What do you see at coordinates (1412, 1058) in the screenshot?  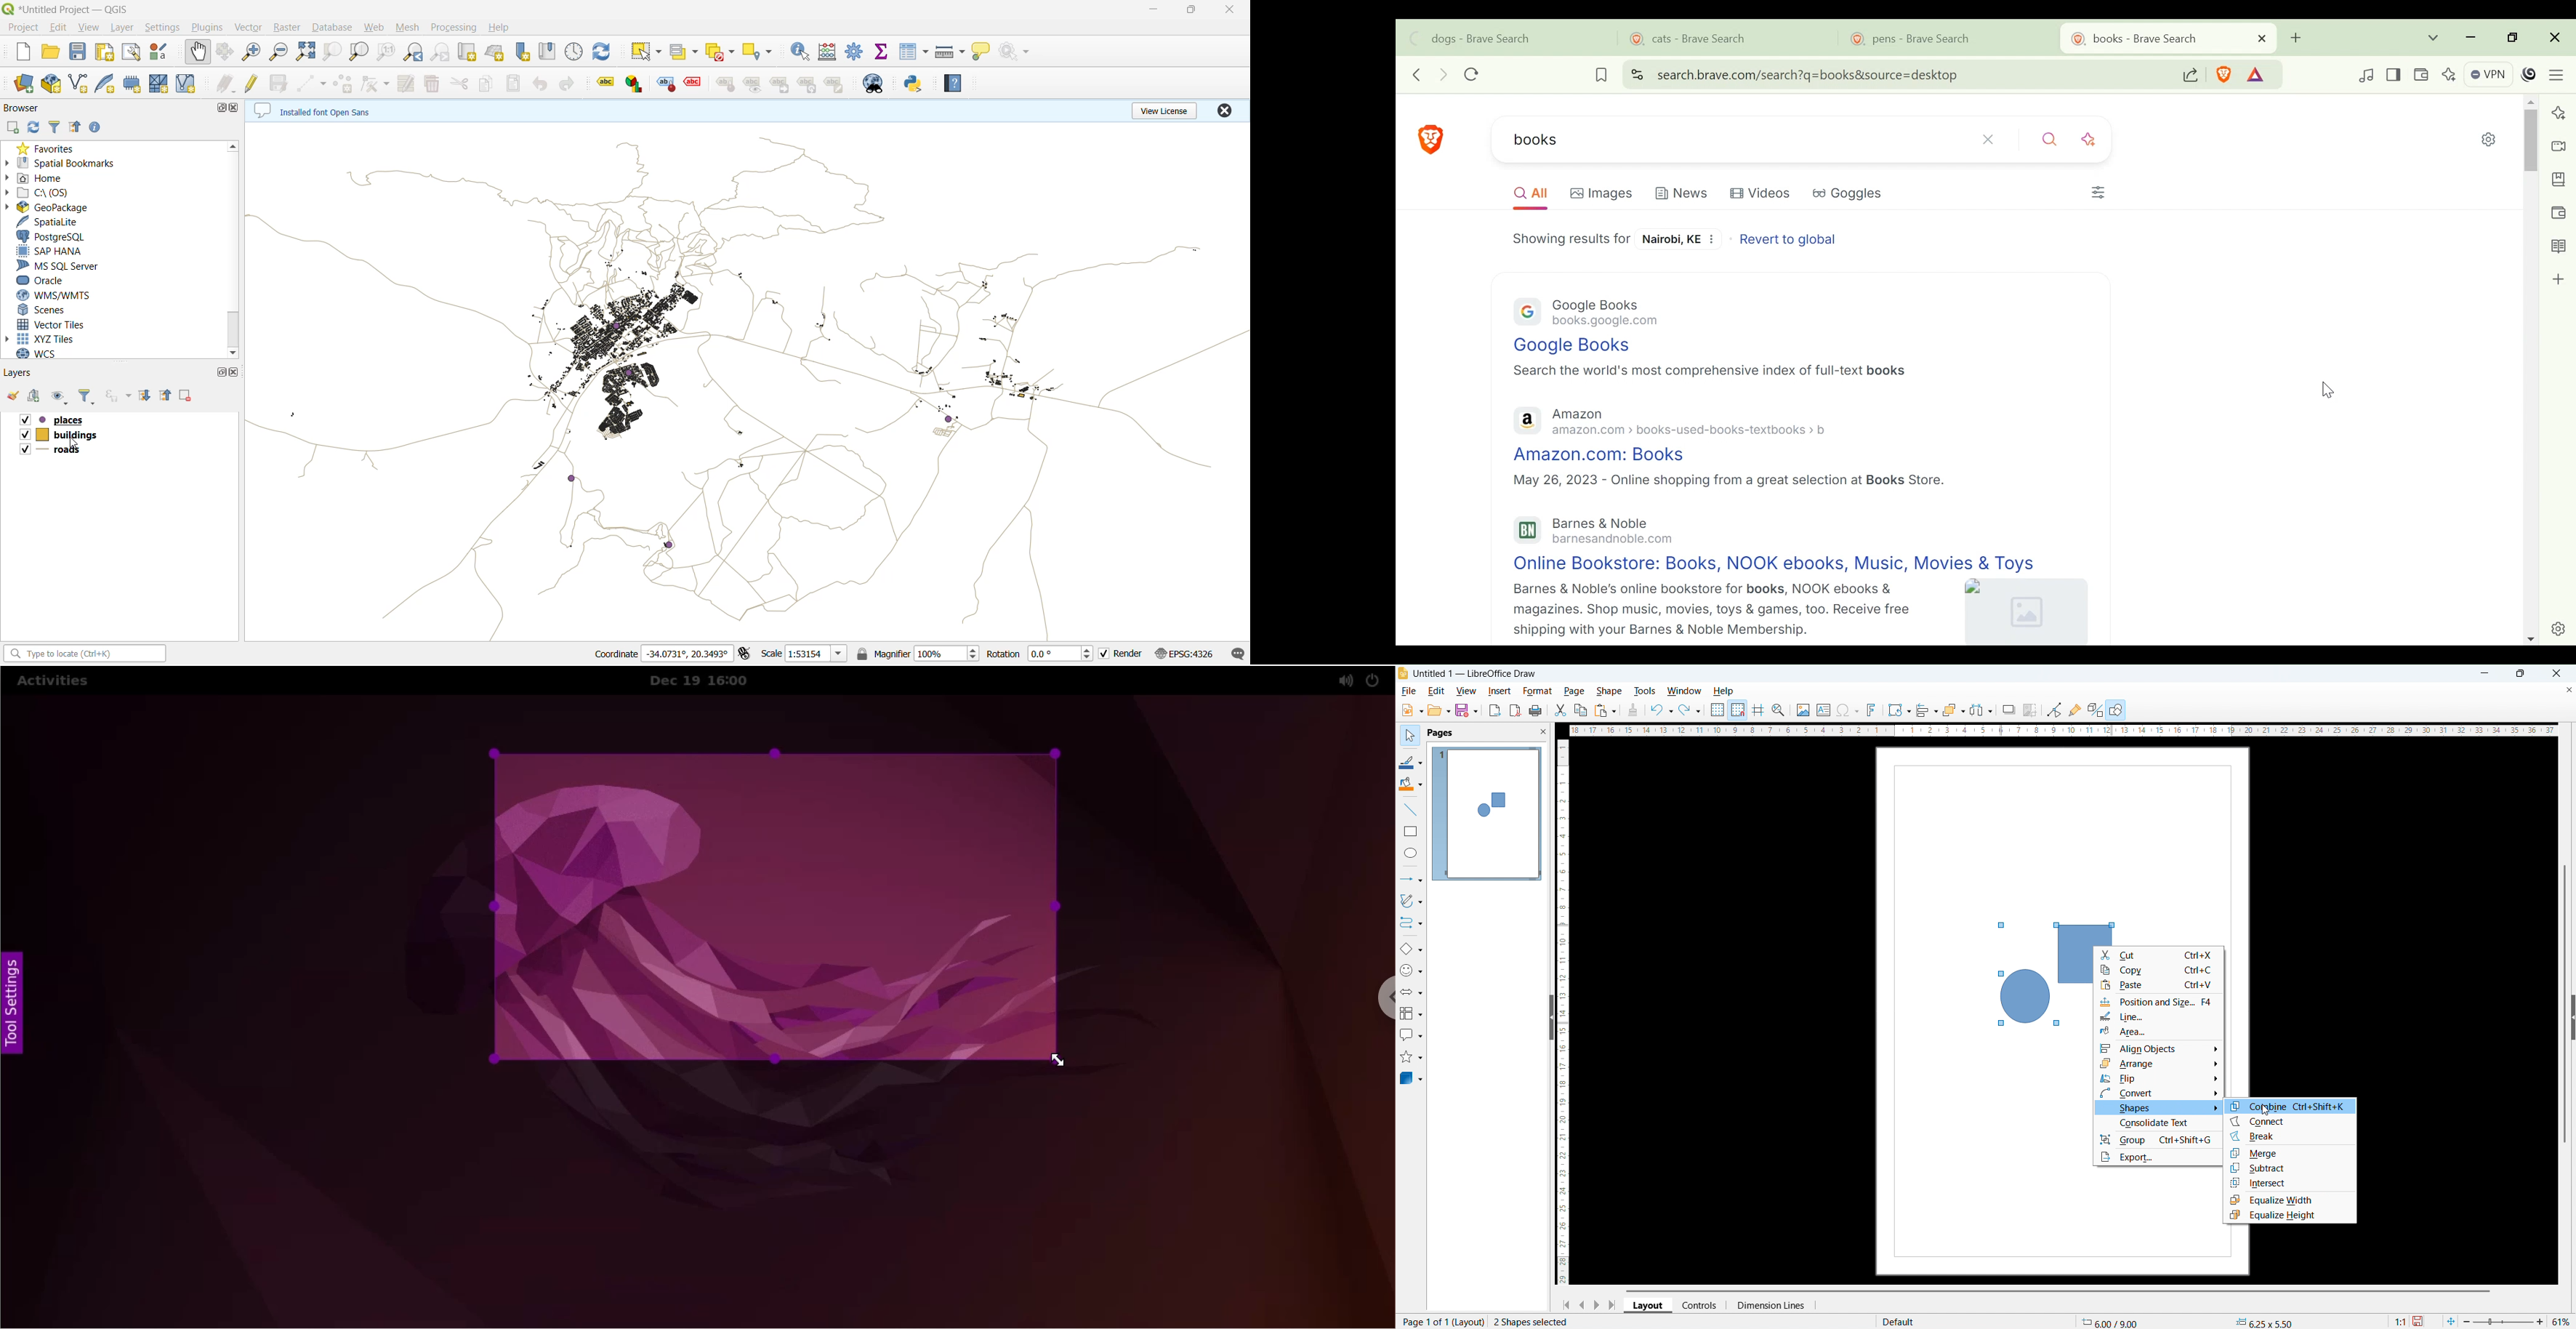 I see `stars & banners` at bounding box center [1412, 1058].